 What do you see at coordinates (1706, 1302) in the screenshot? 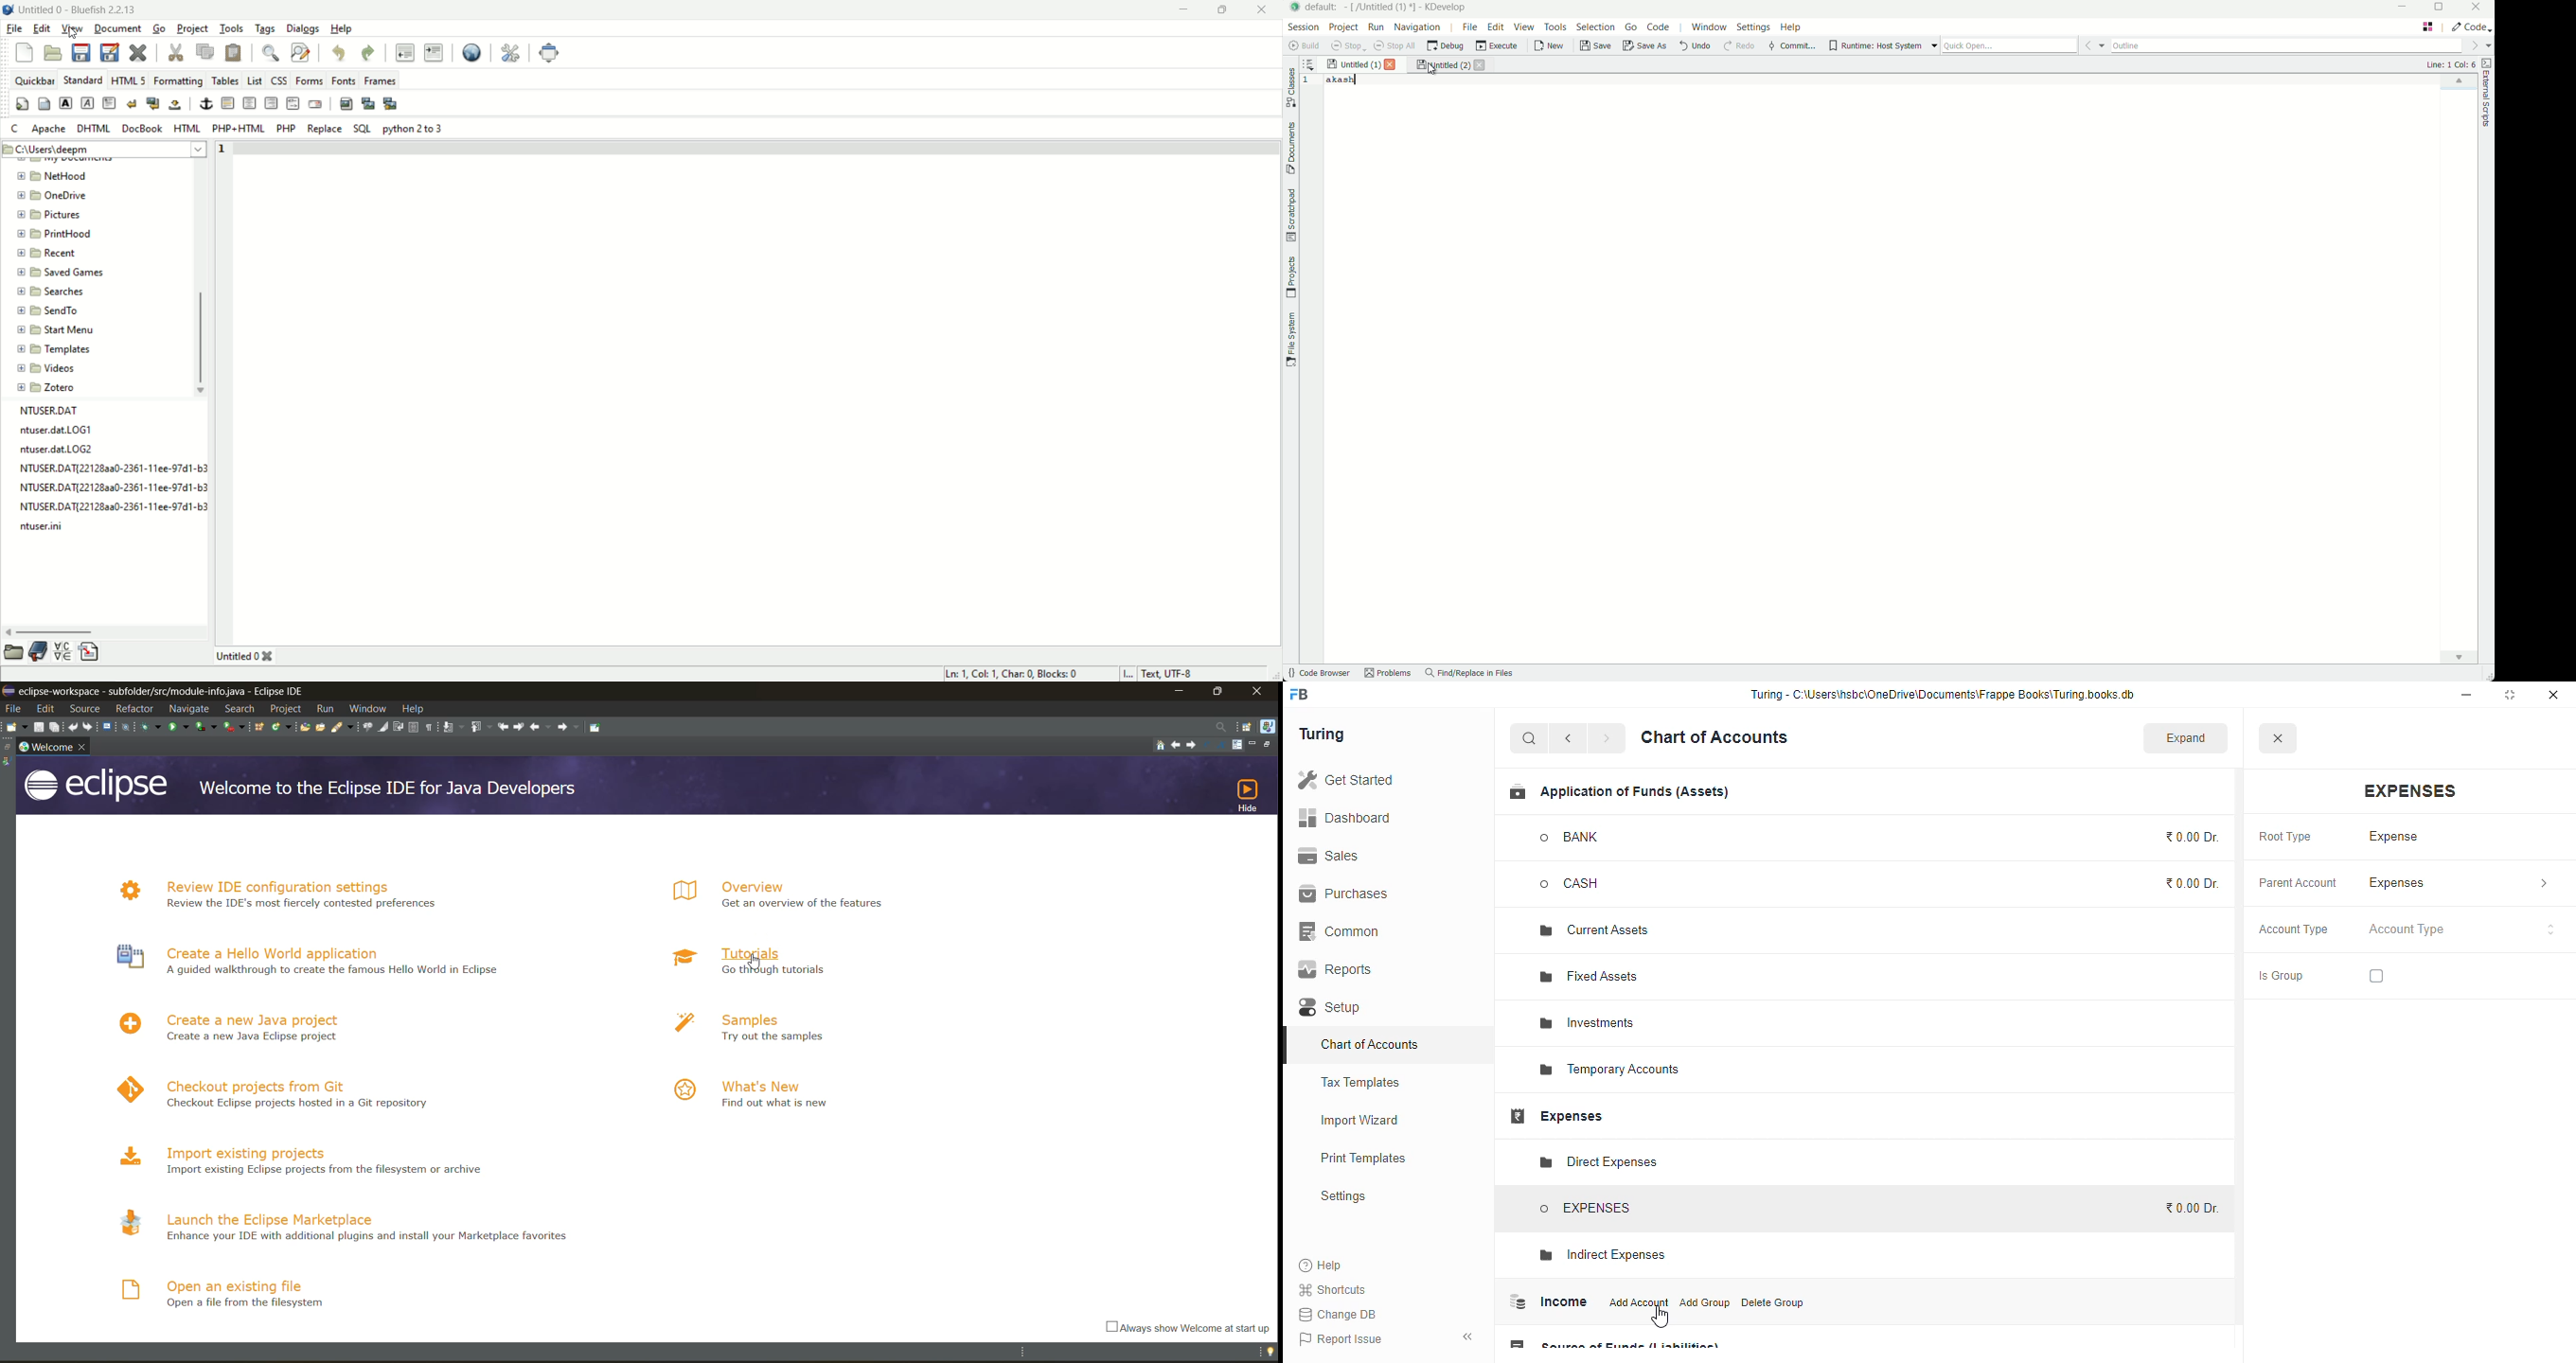
I see `add group` at bounding box center [1706, 1302].